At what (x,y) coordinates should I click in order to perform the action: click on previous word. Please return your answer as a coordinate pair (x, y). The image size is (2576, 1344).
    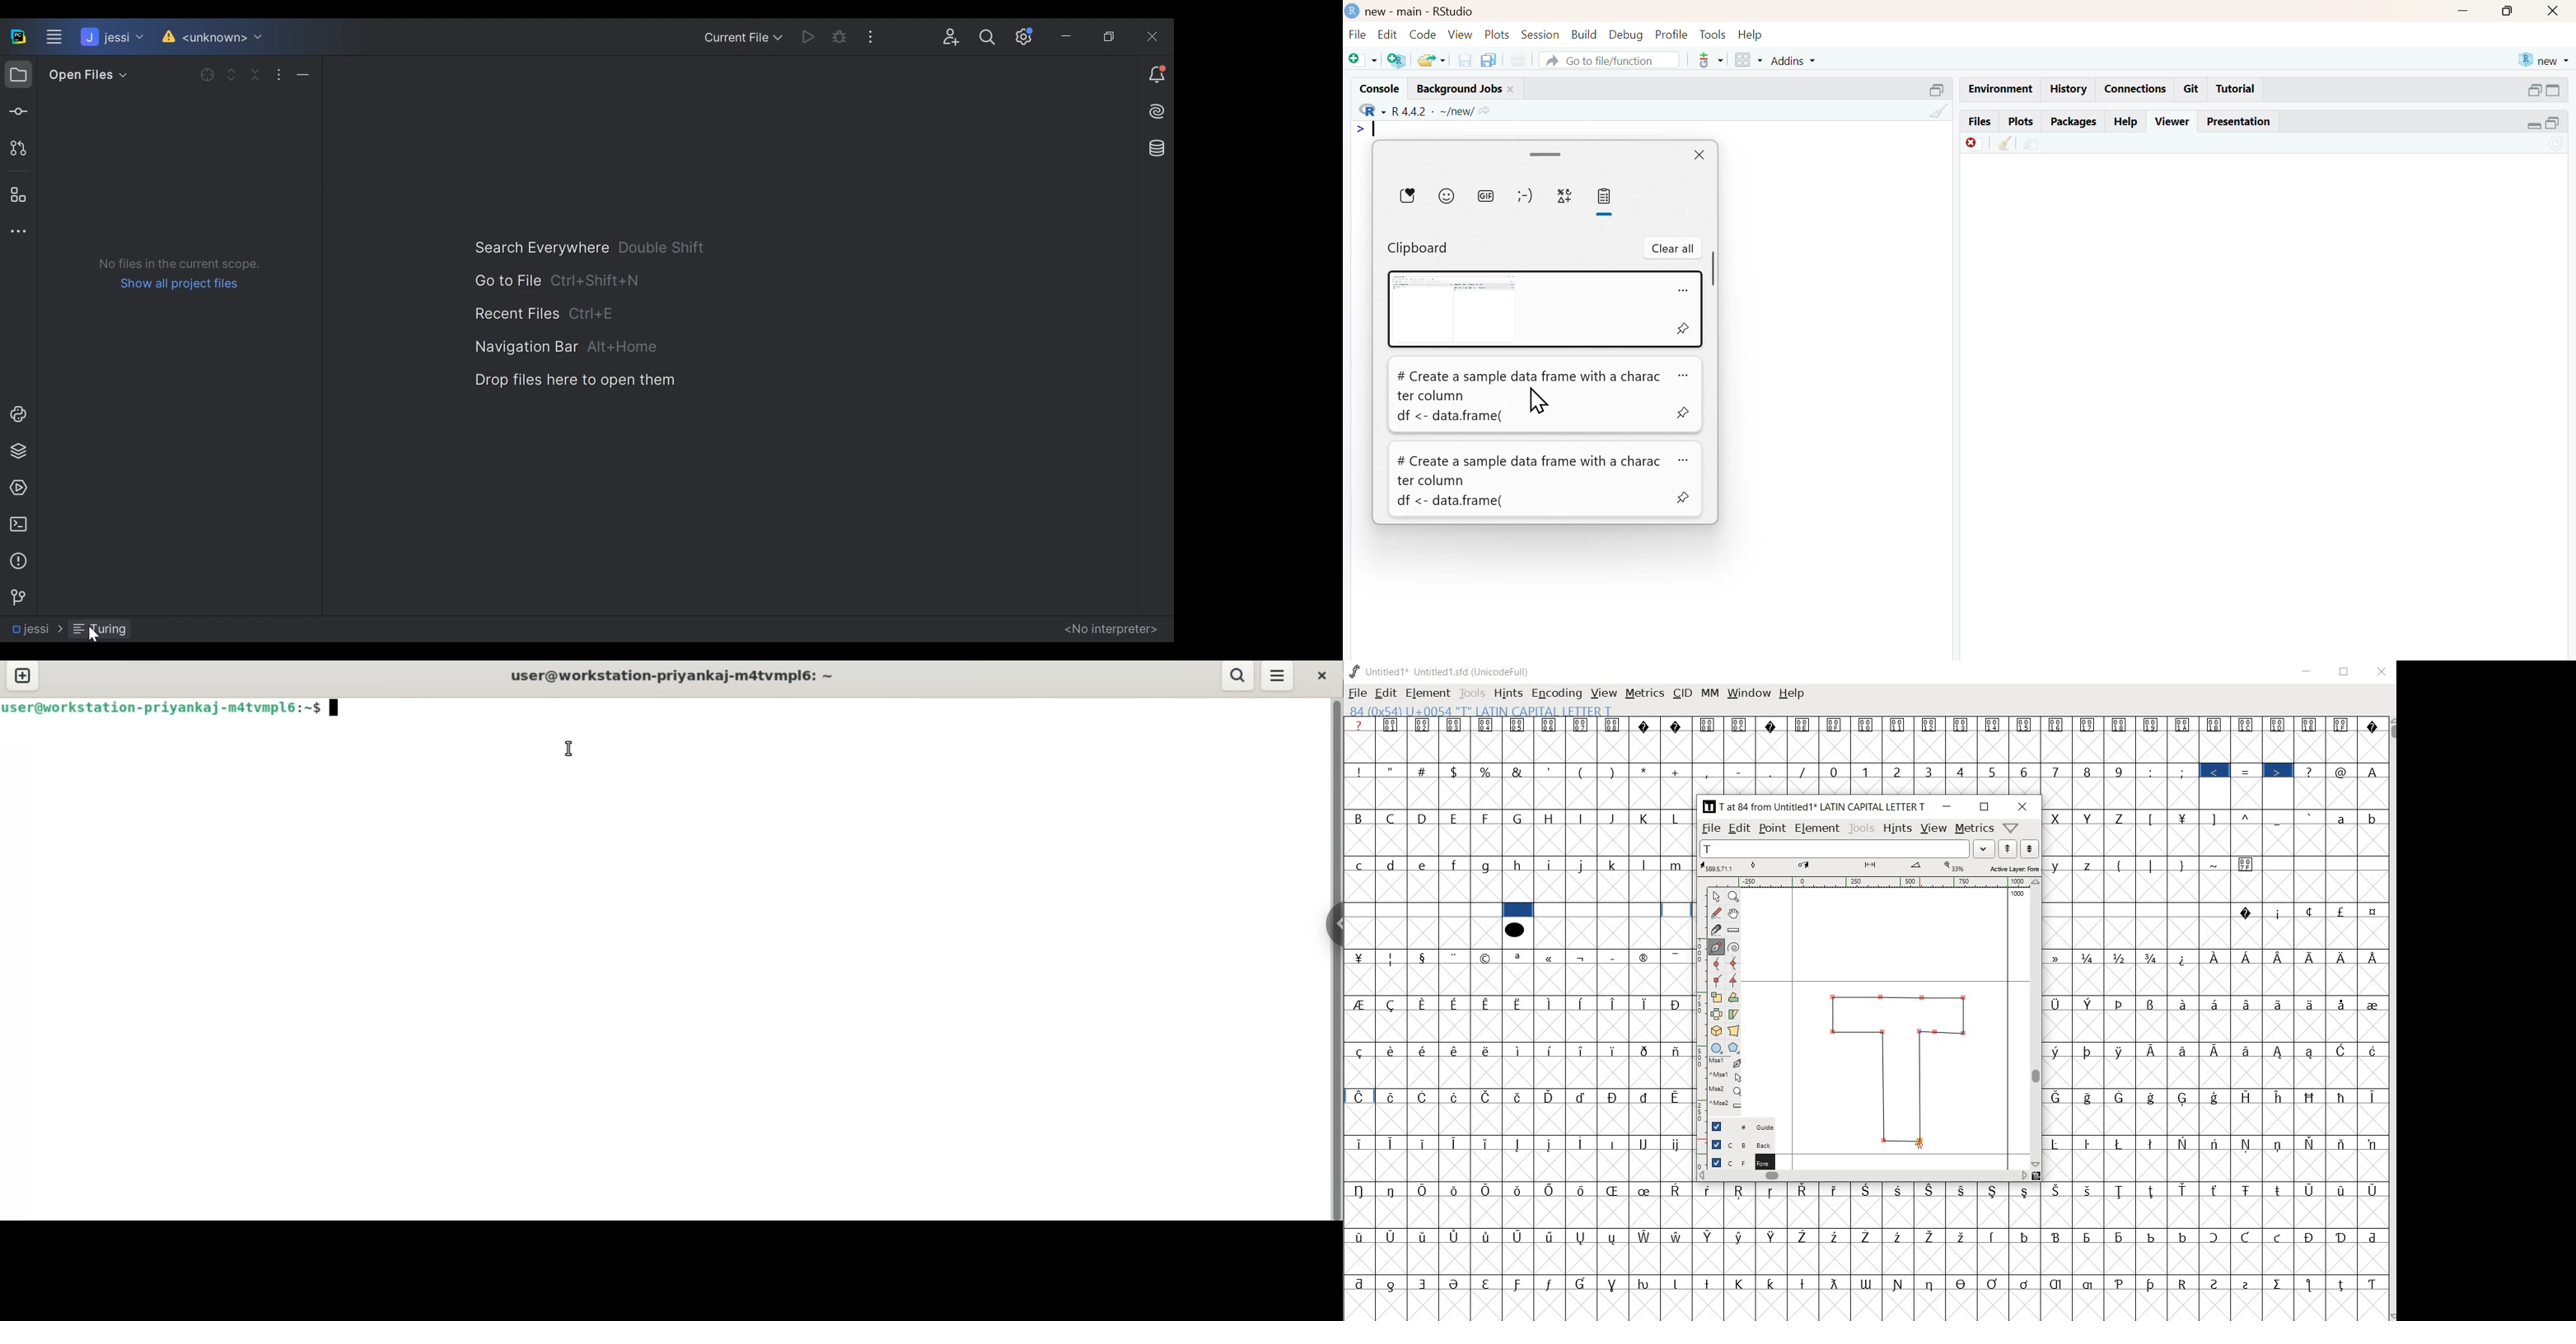
    Looking at the image, I should click on (2010, 849).